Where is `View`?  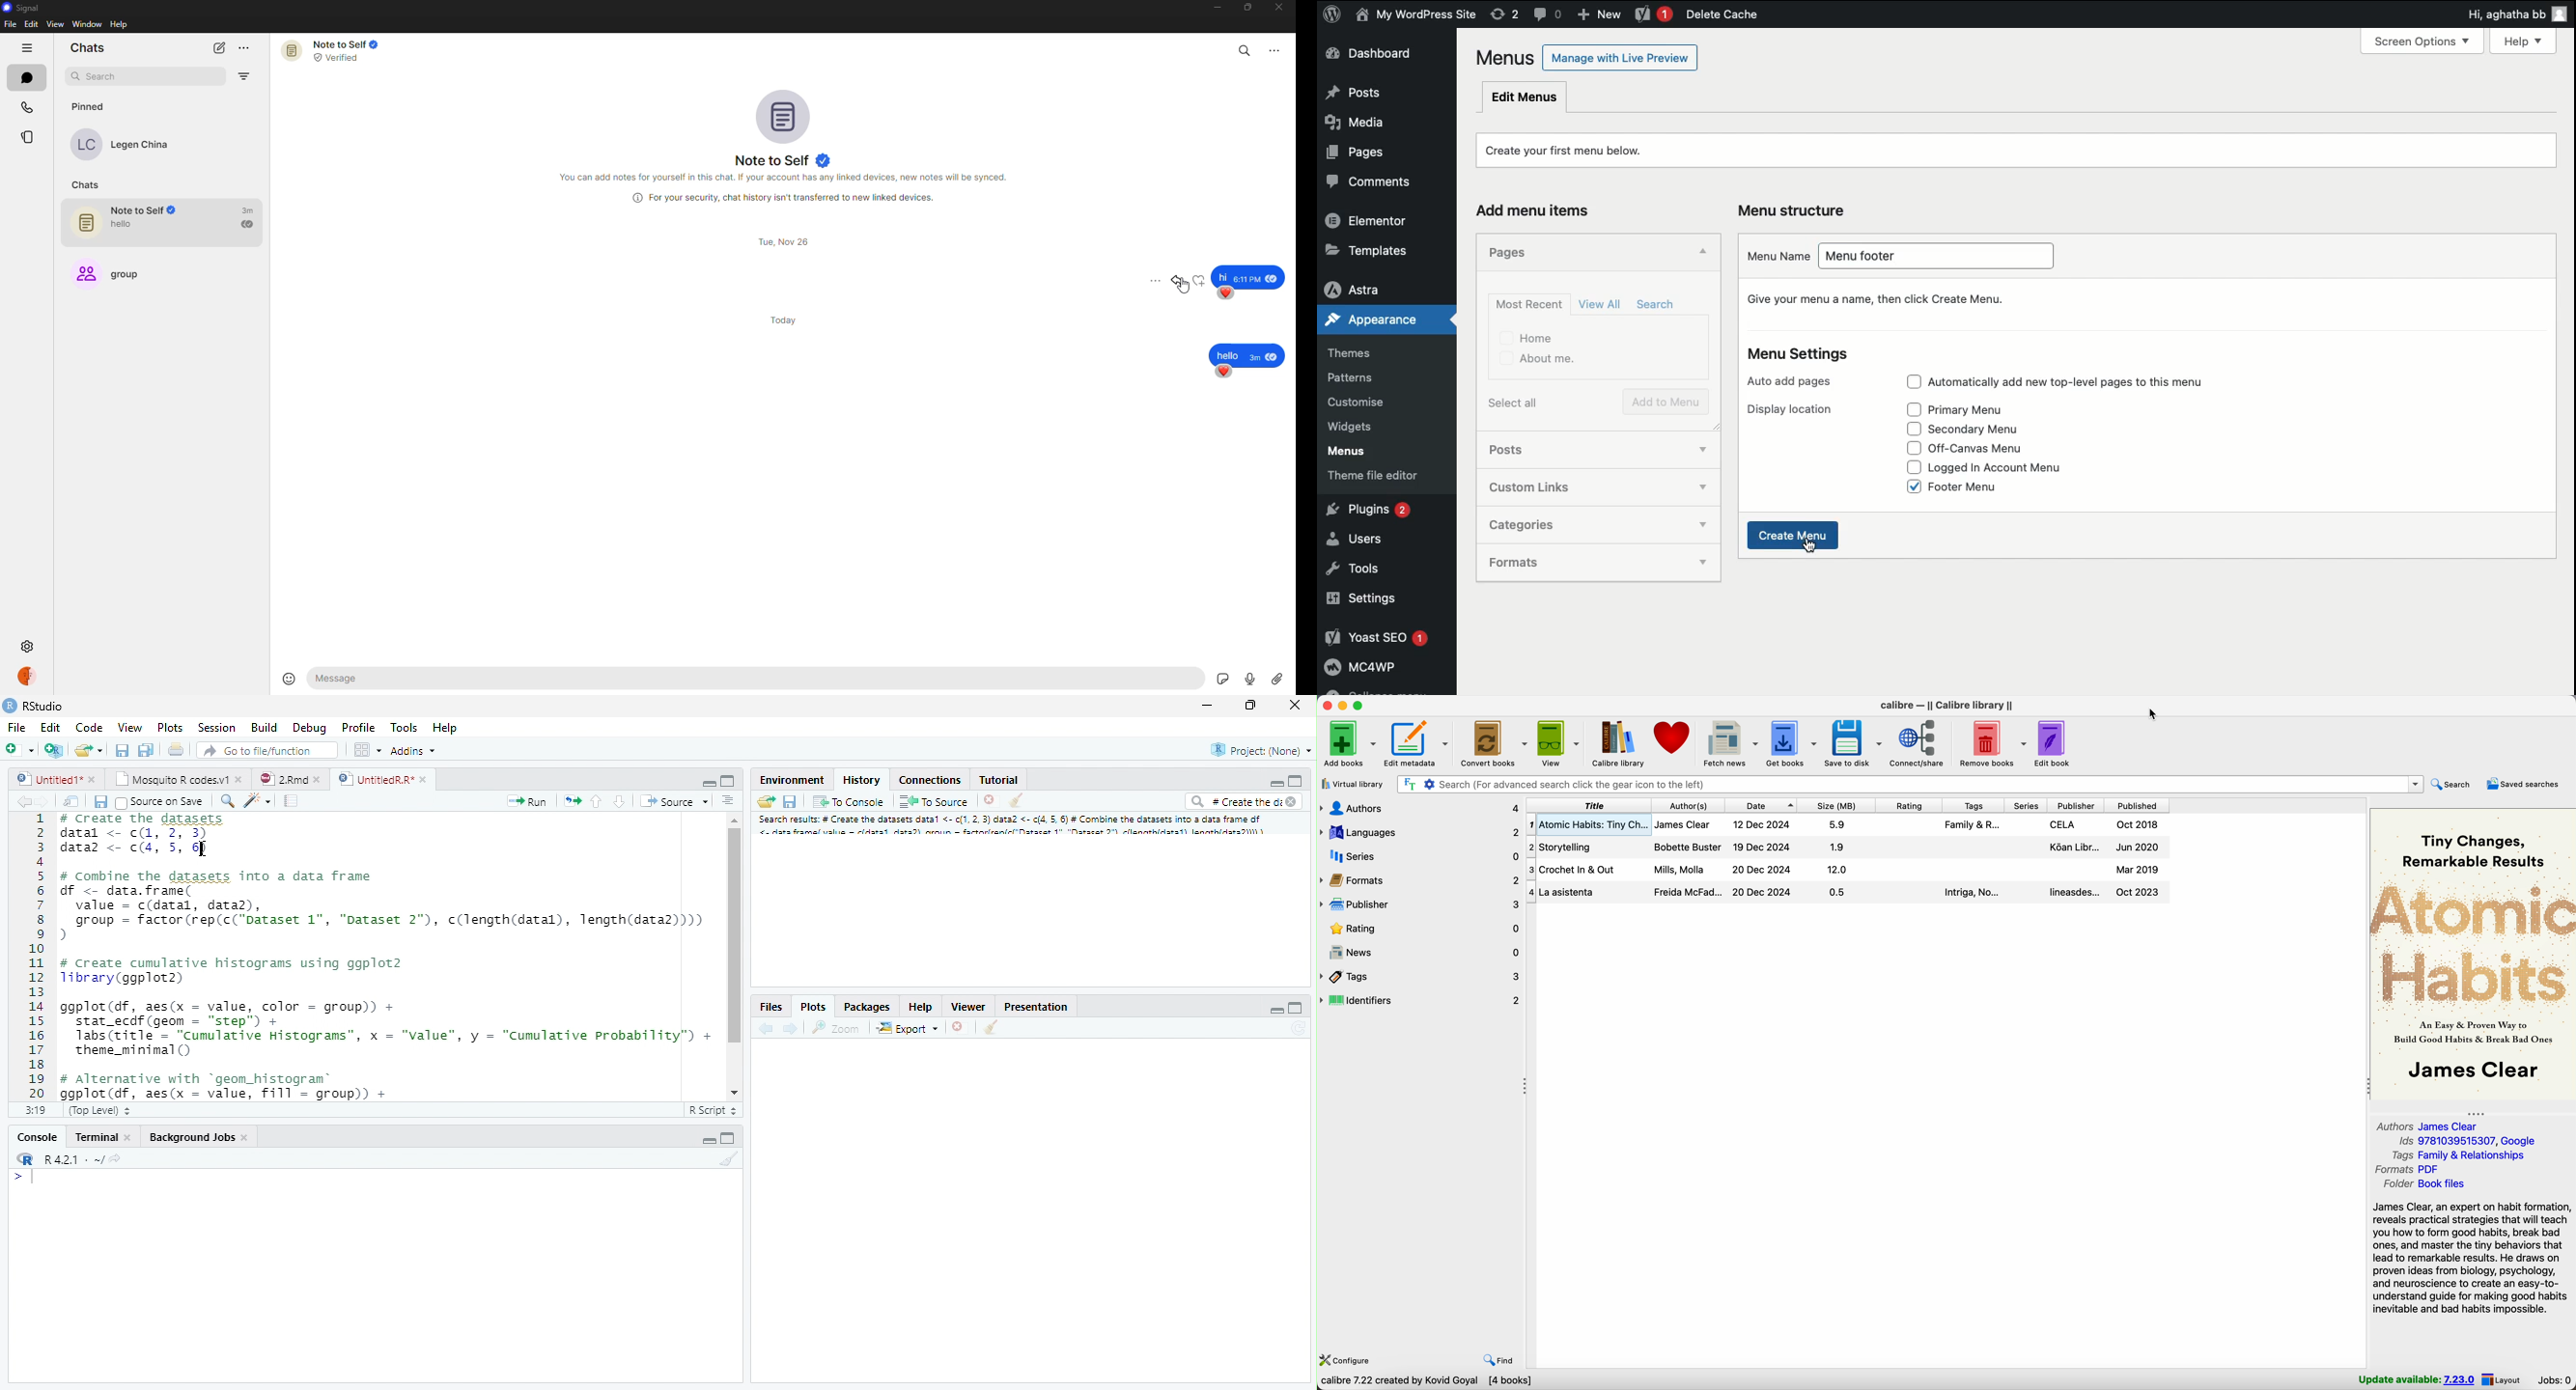
View is located at coordinates (128, 729).